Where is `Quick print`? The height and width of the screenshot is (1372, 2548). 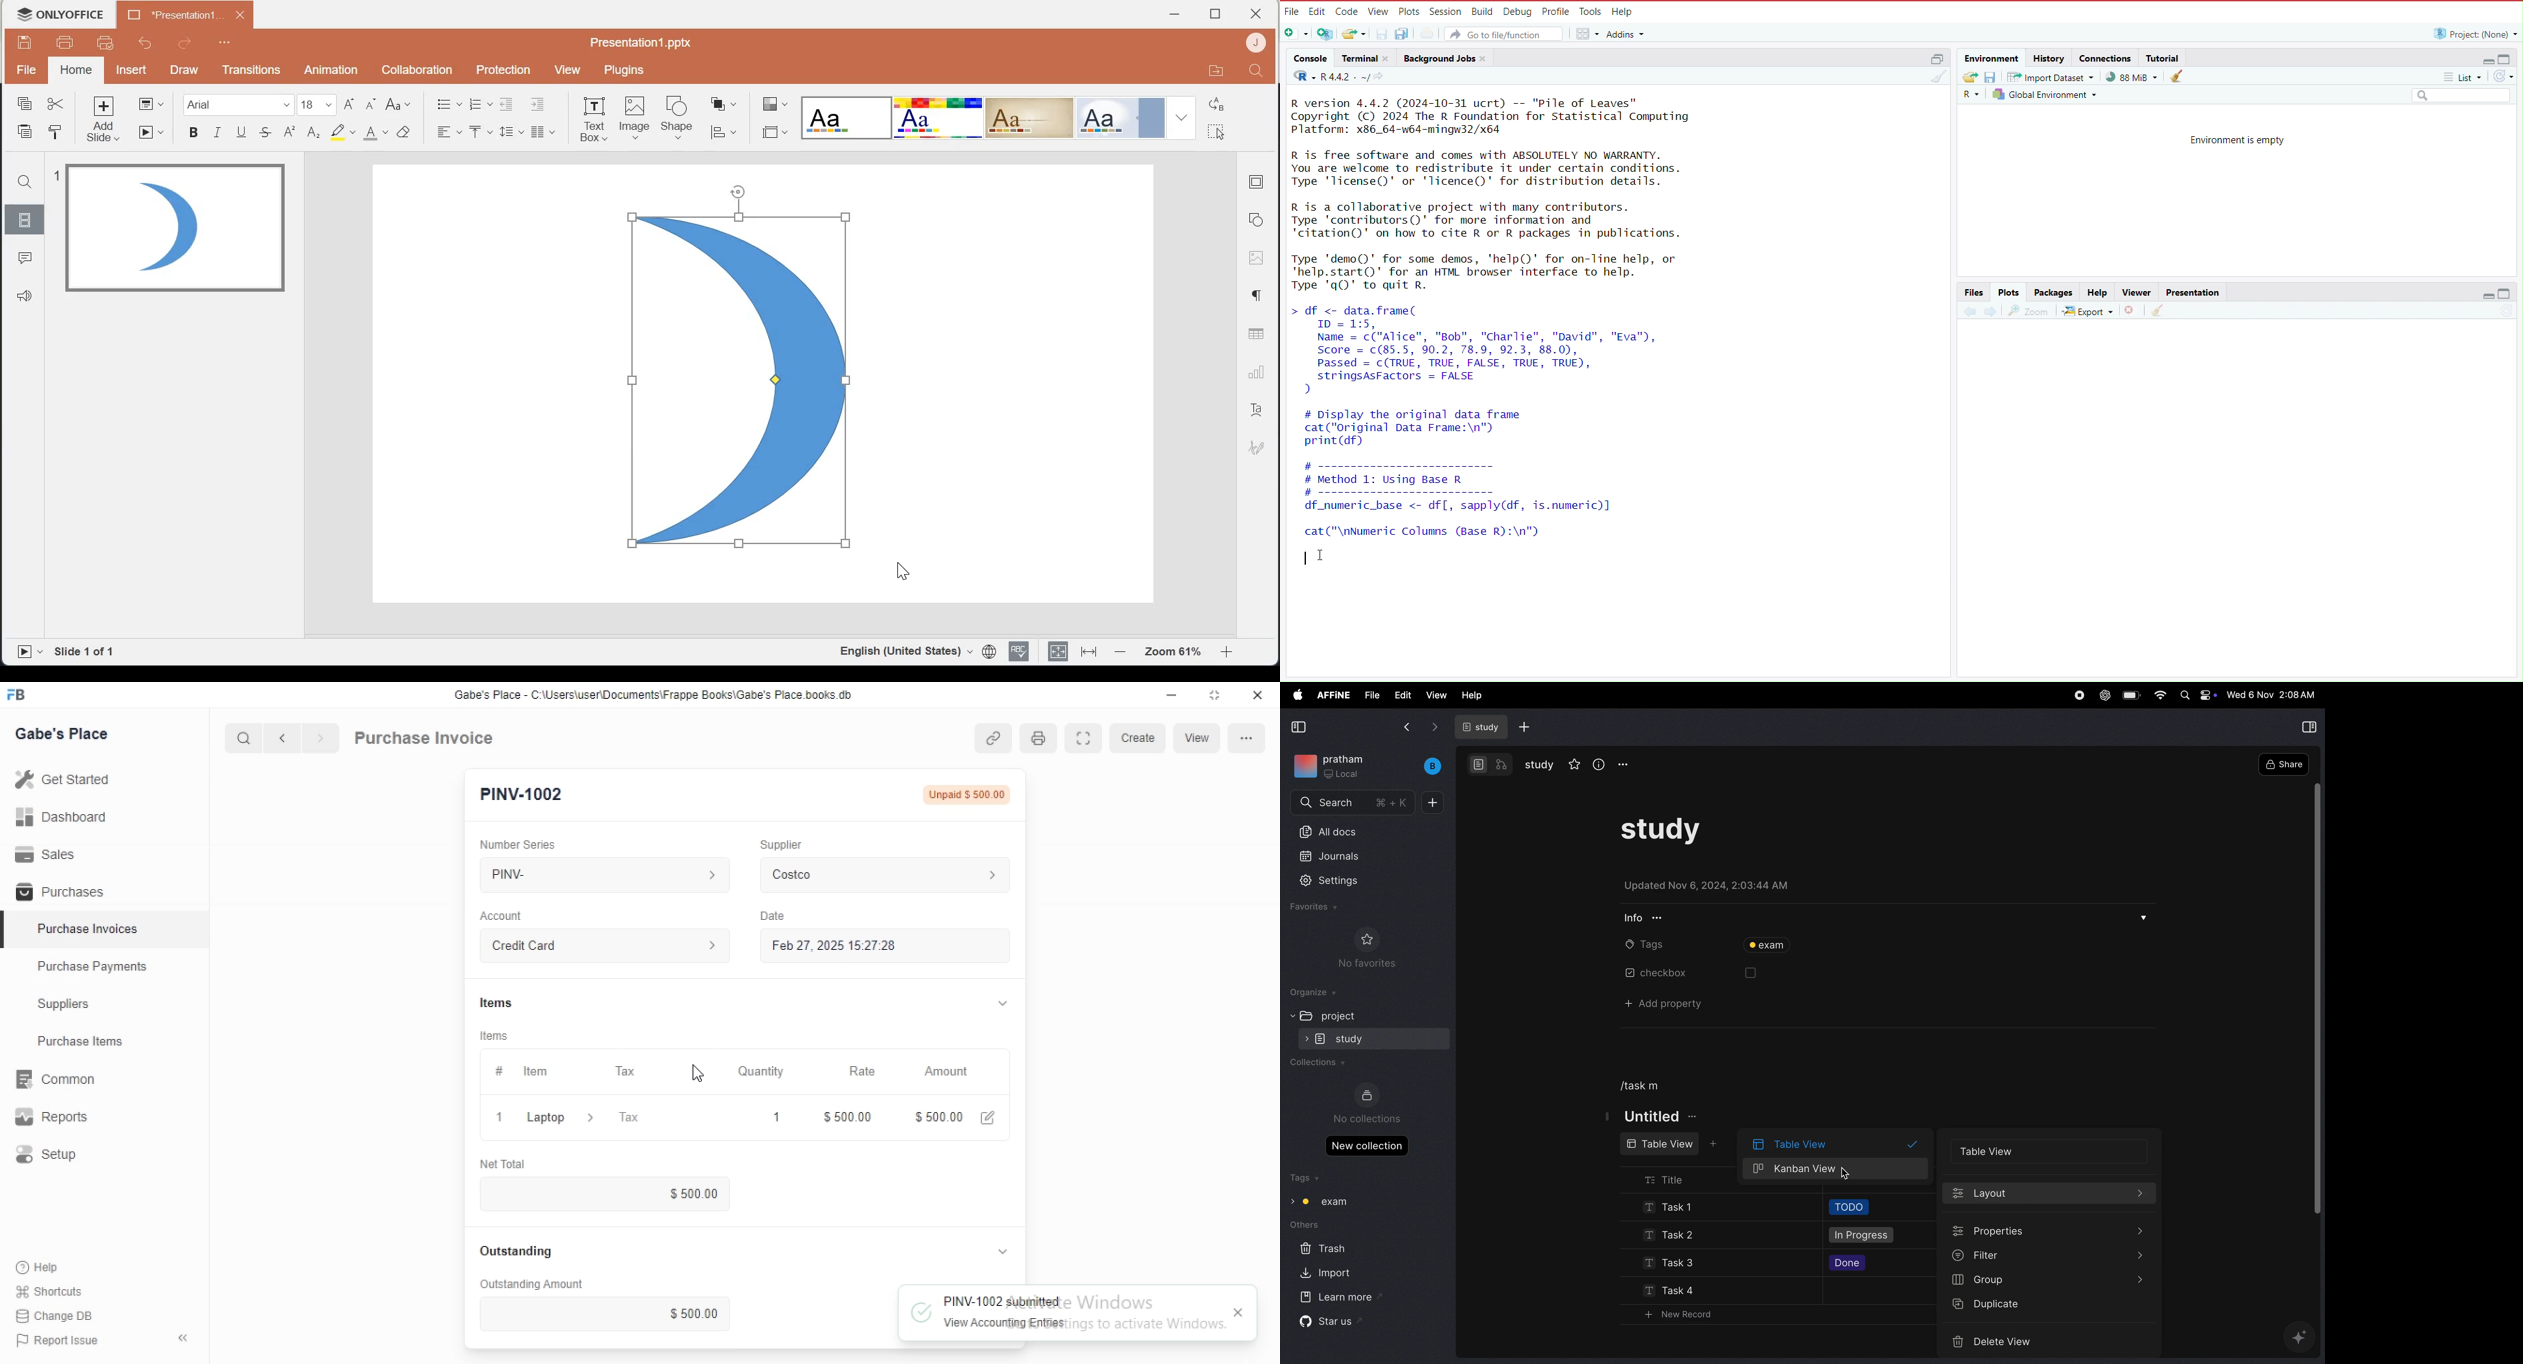 Quick print is located at coordinates (102, 44).